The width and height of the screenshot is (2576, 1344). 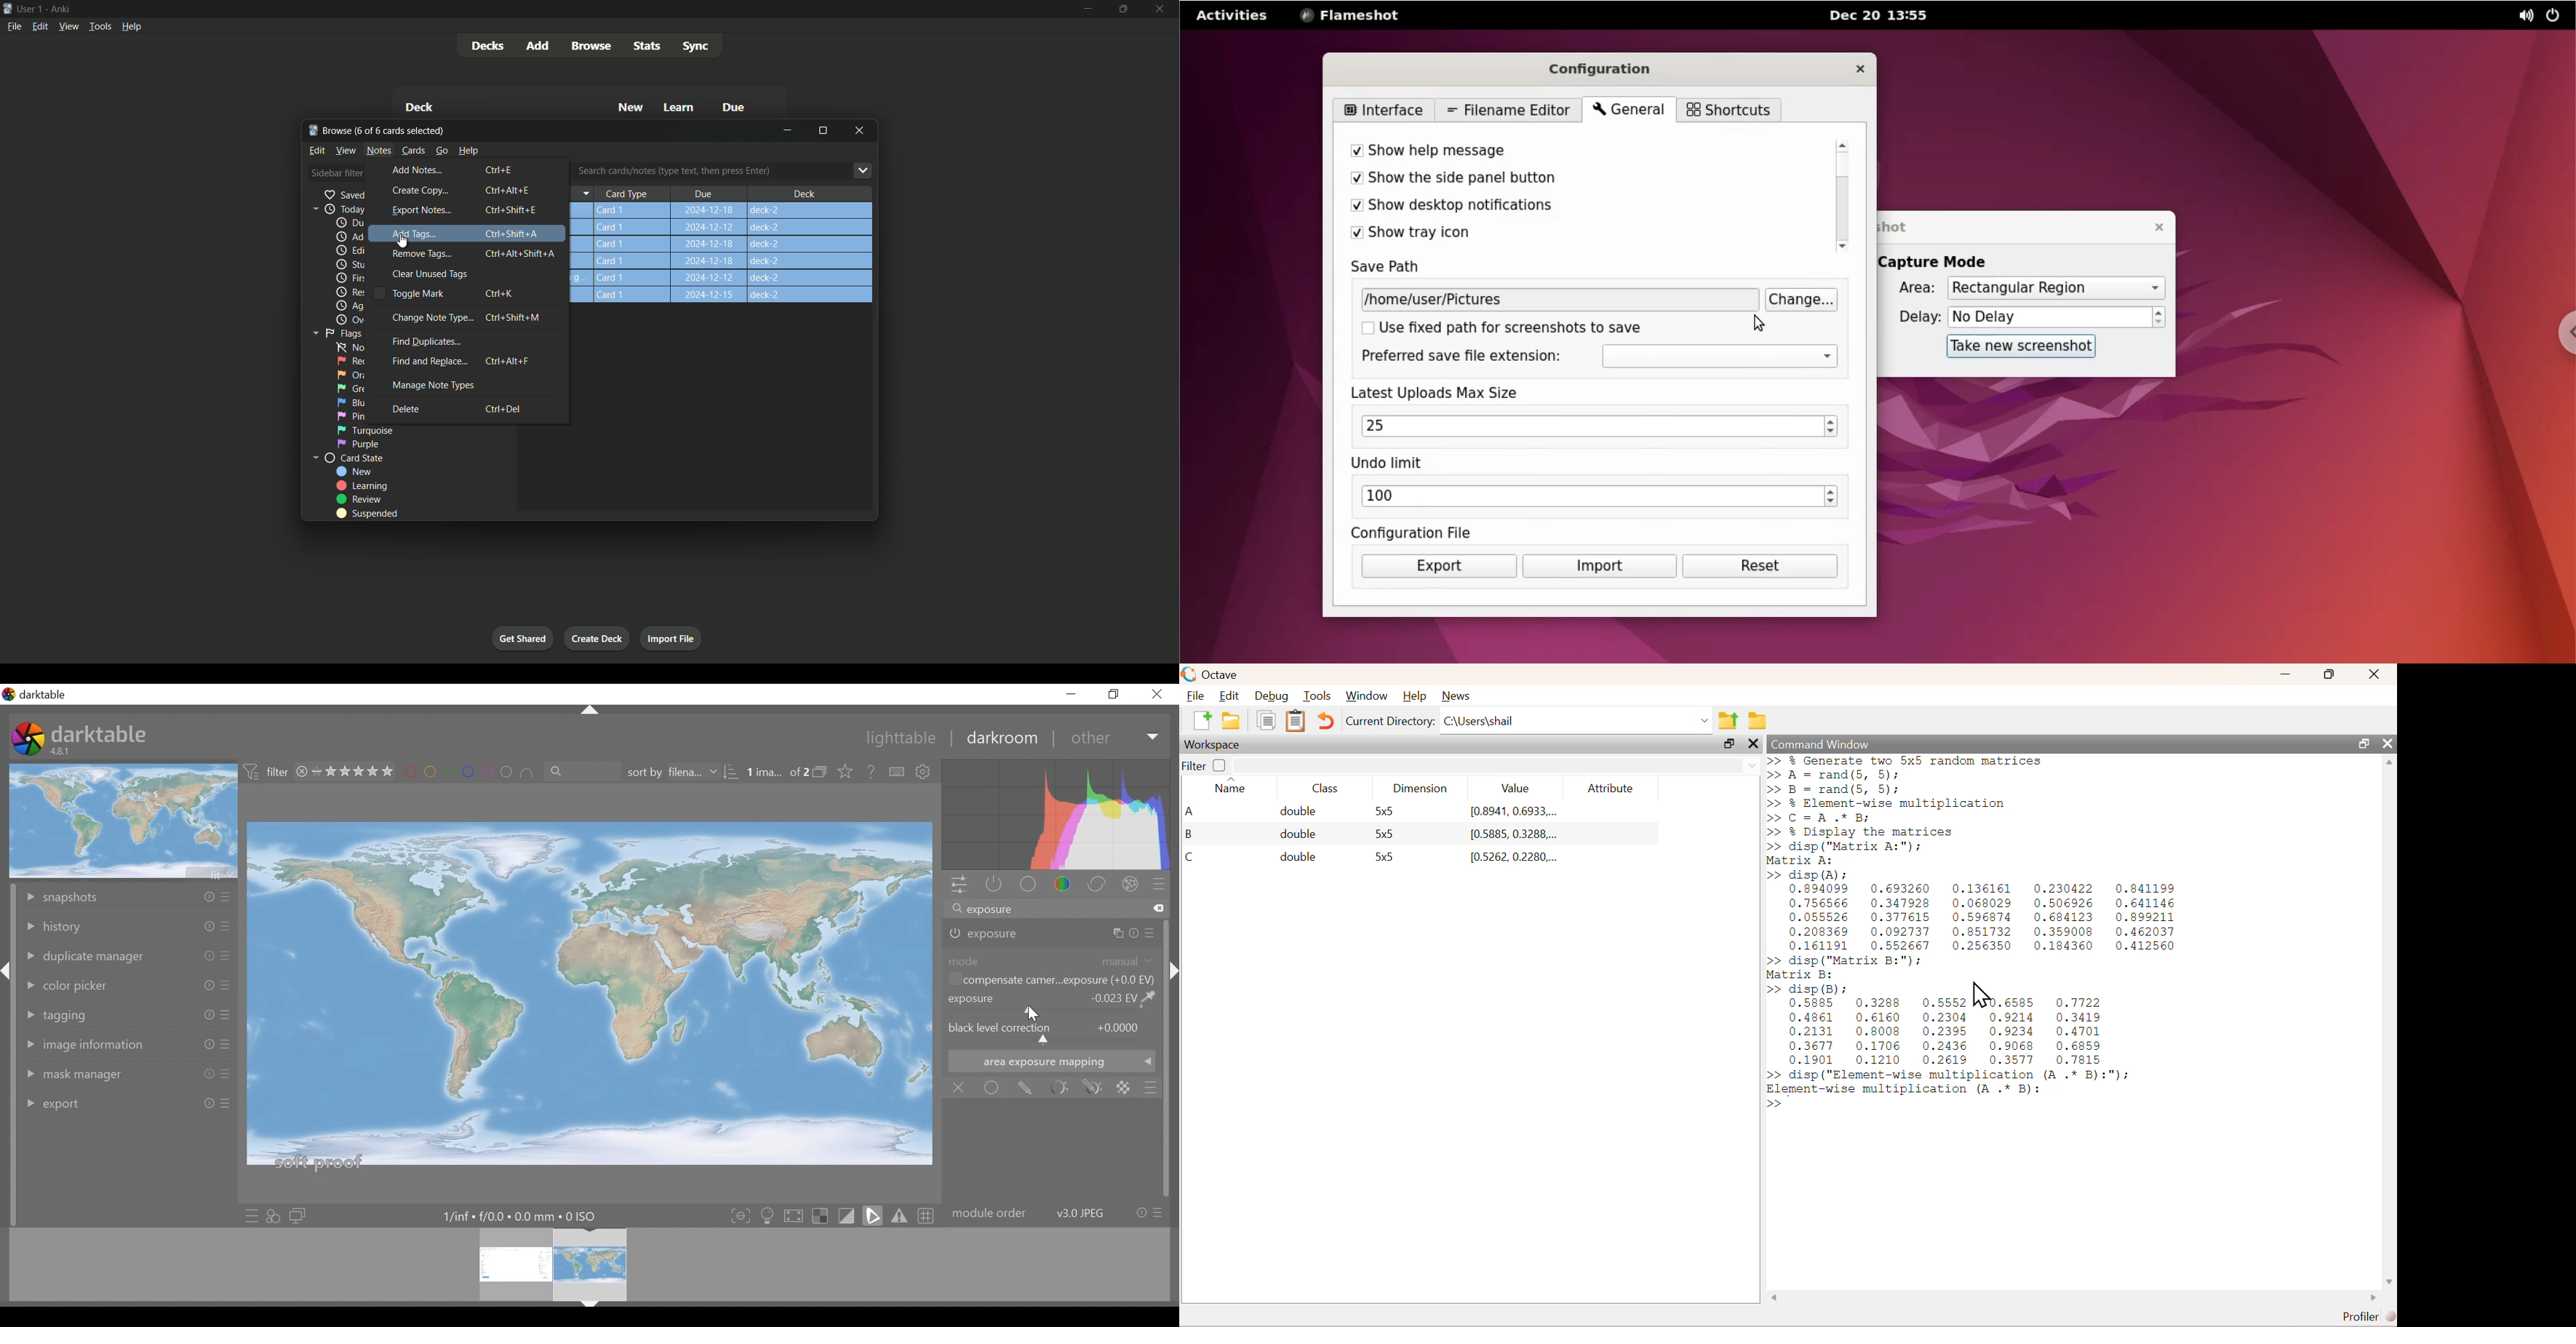 What do you see at coordinates (357, 389) in the screenshot?
I see `green` at bounding box center [357, 389].